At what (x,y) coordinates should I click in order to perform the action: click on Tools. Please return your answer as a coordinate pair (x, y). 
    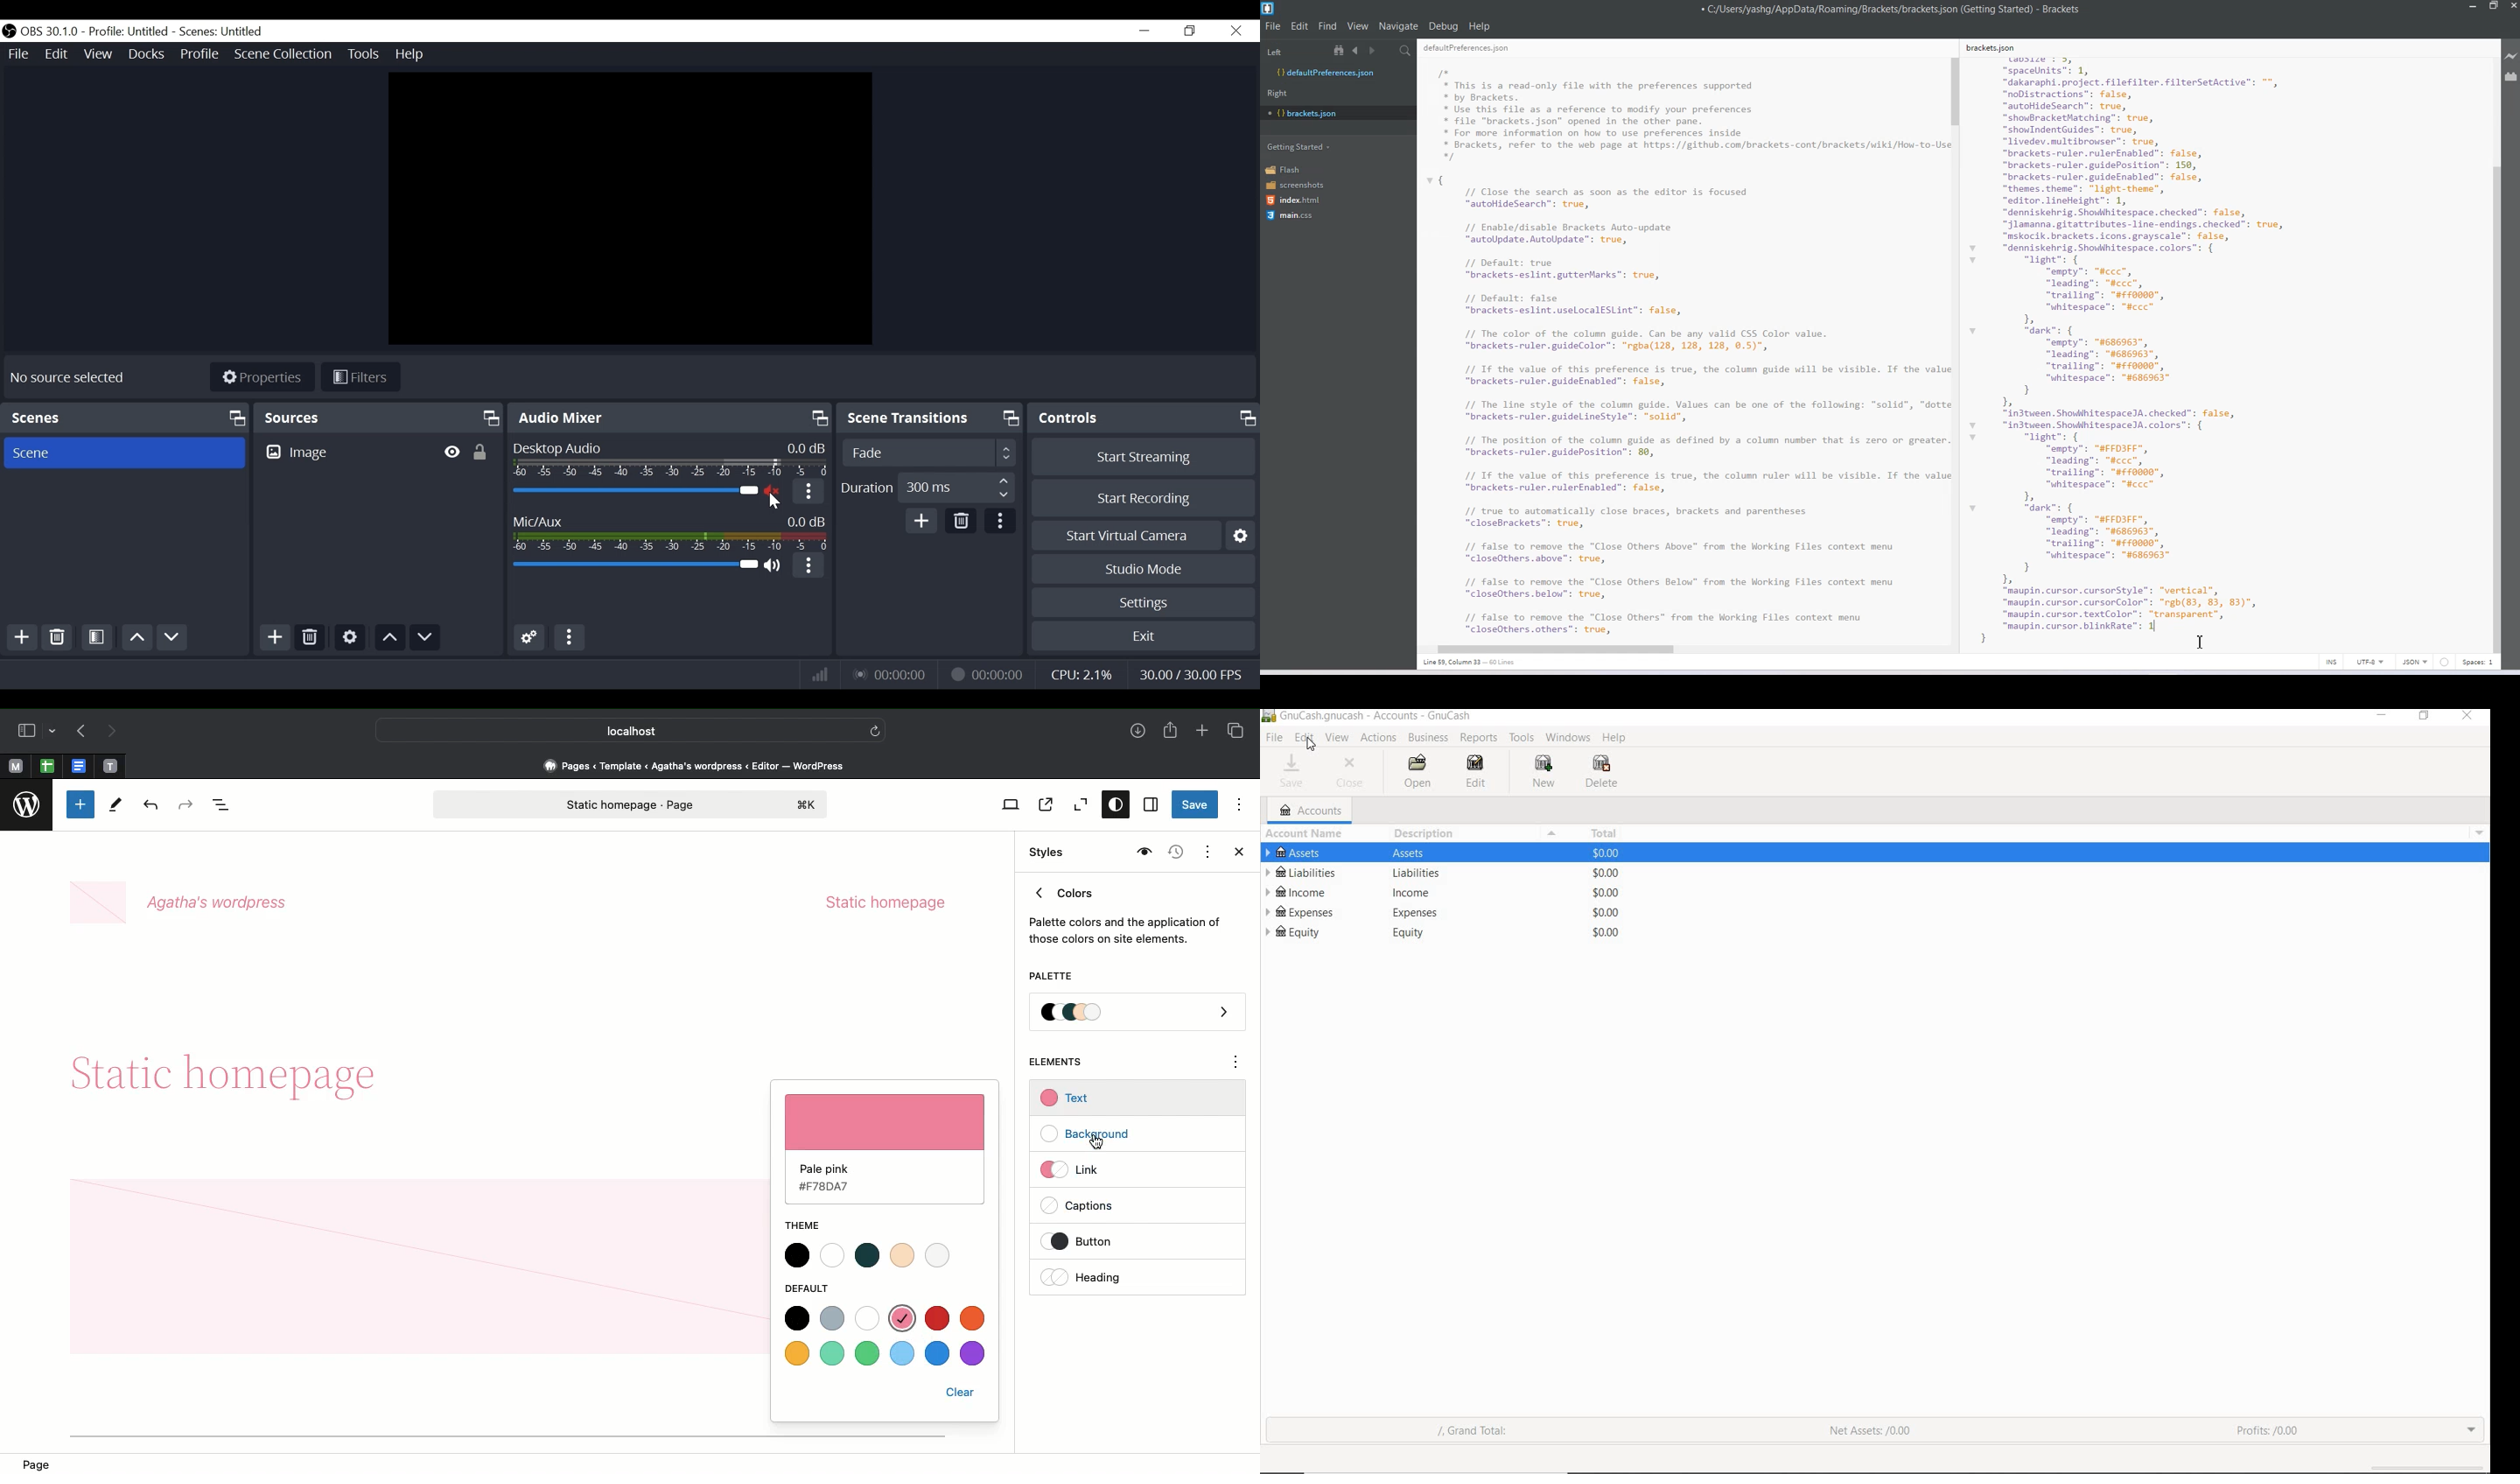
    Looking at the image, I should click on (116, 809).